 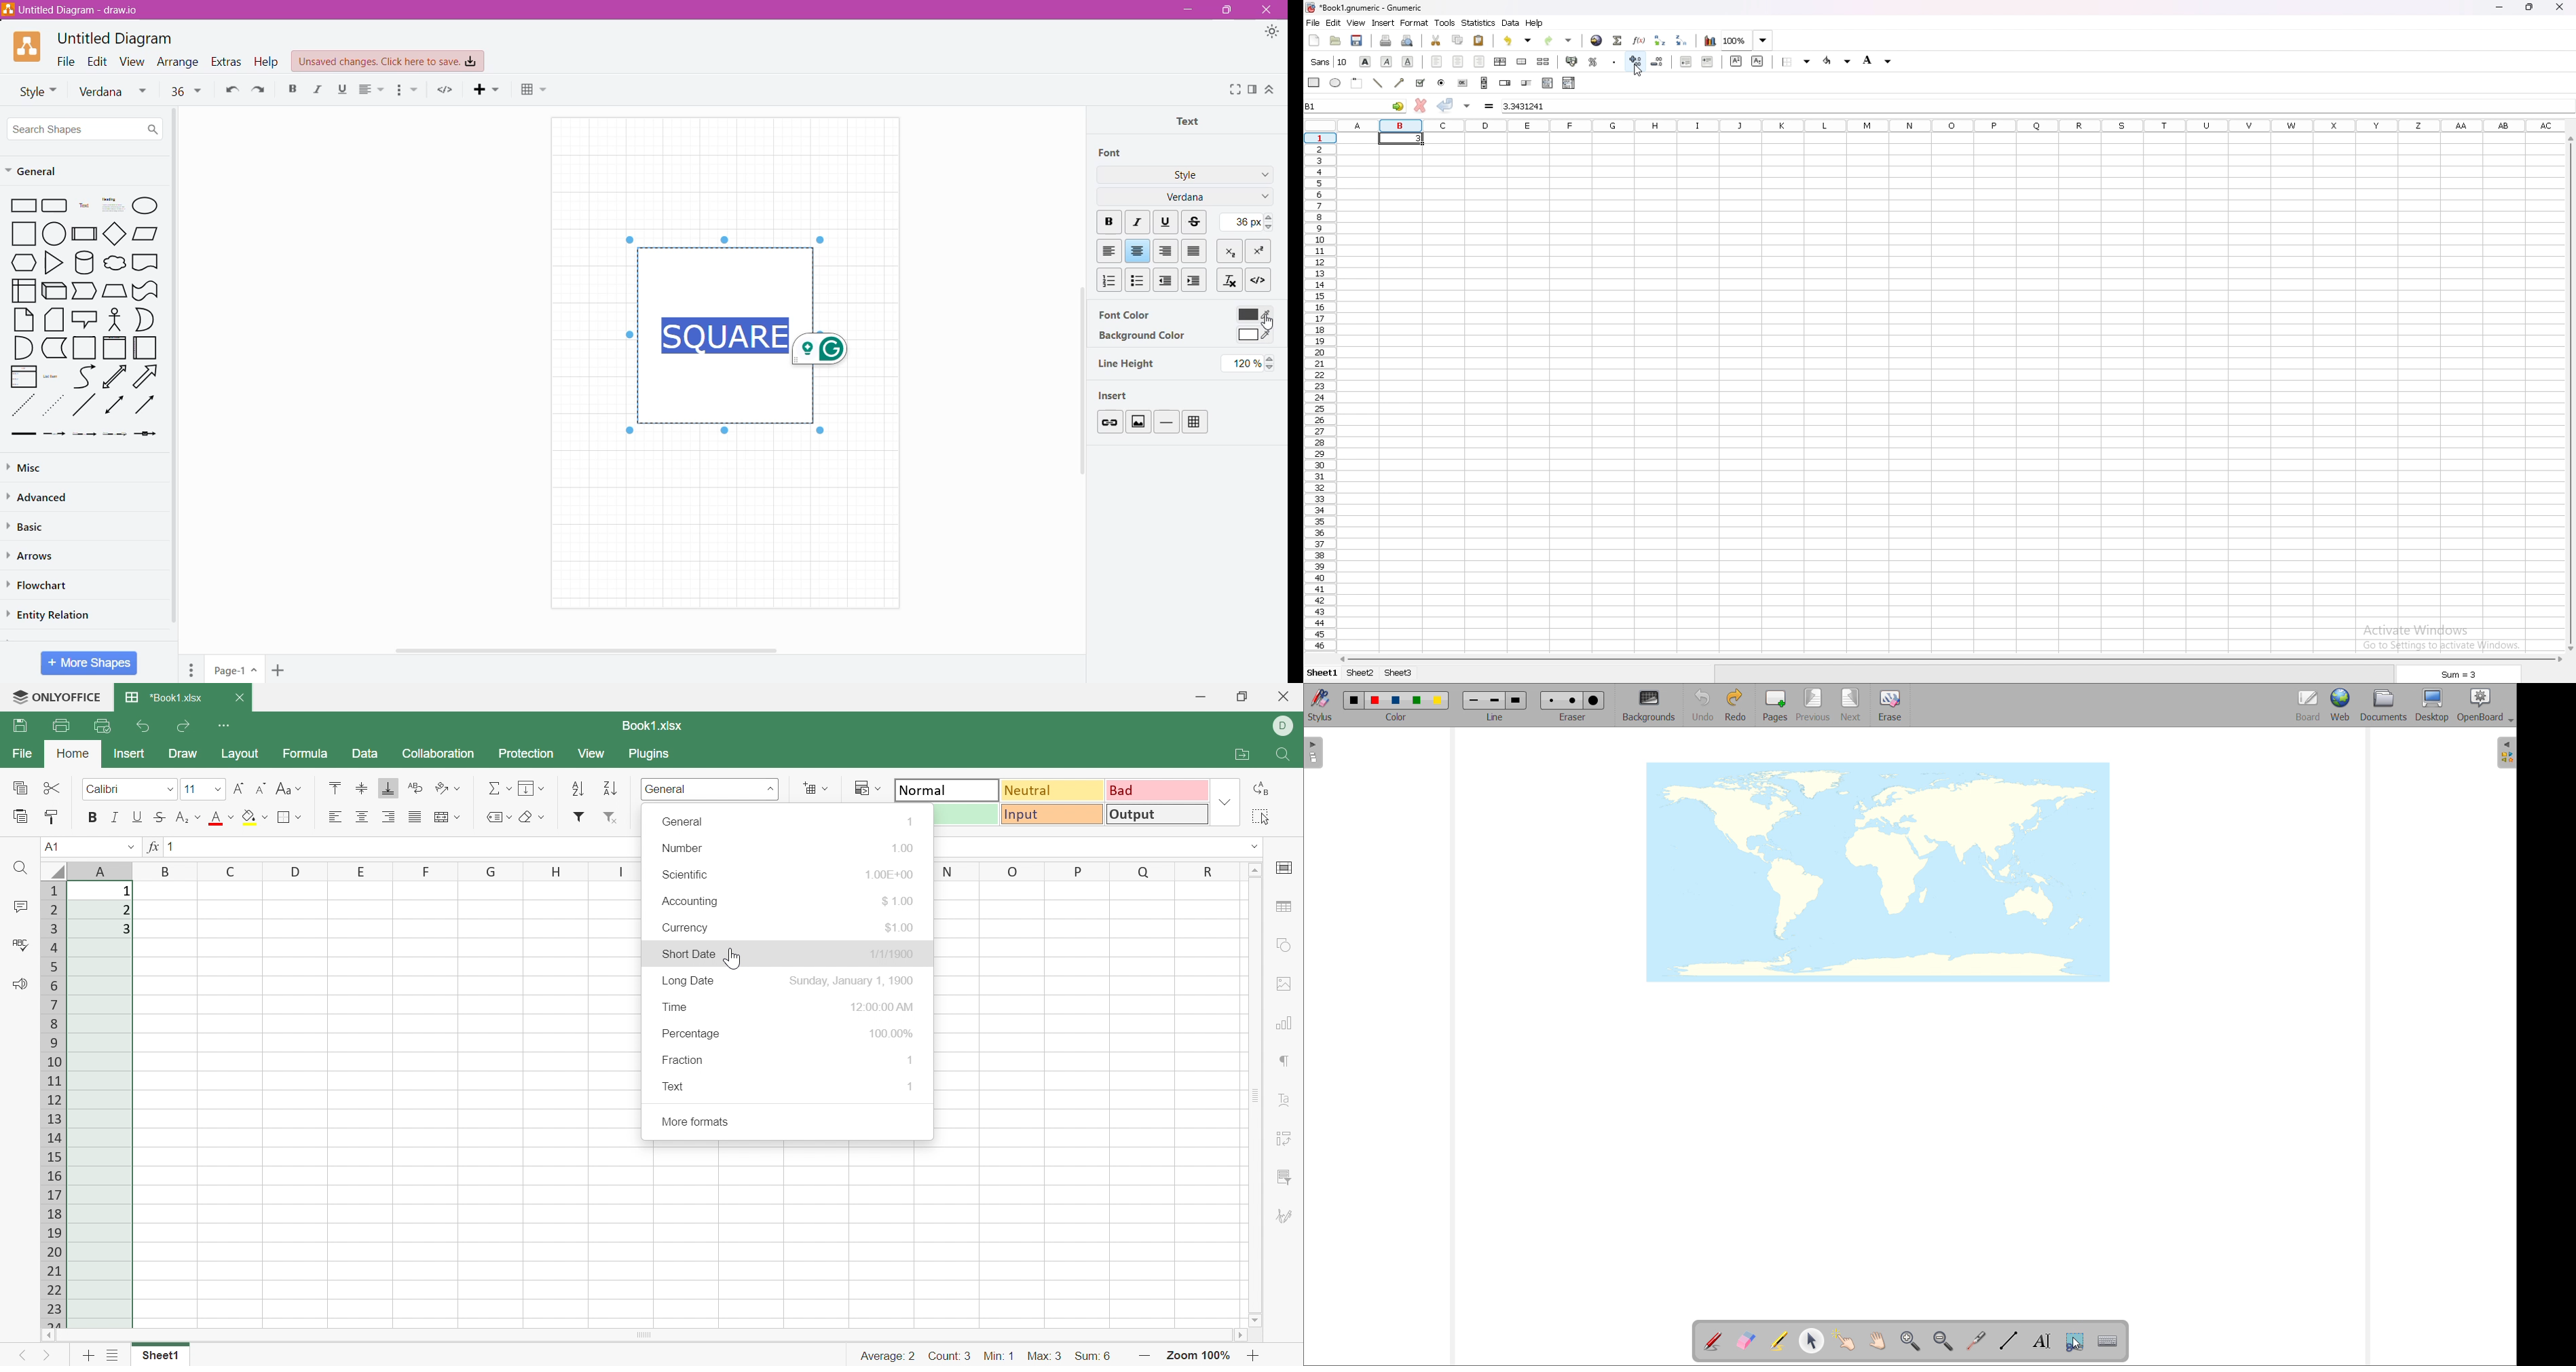 I want to click on print preview, so click(x=1407, y=40).